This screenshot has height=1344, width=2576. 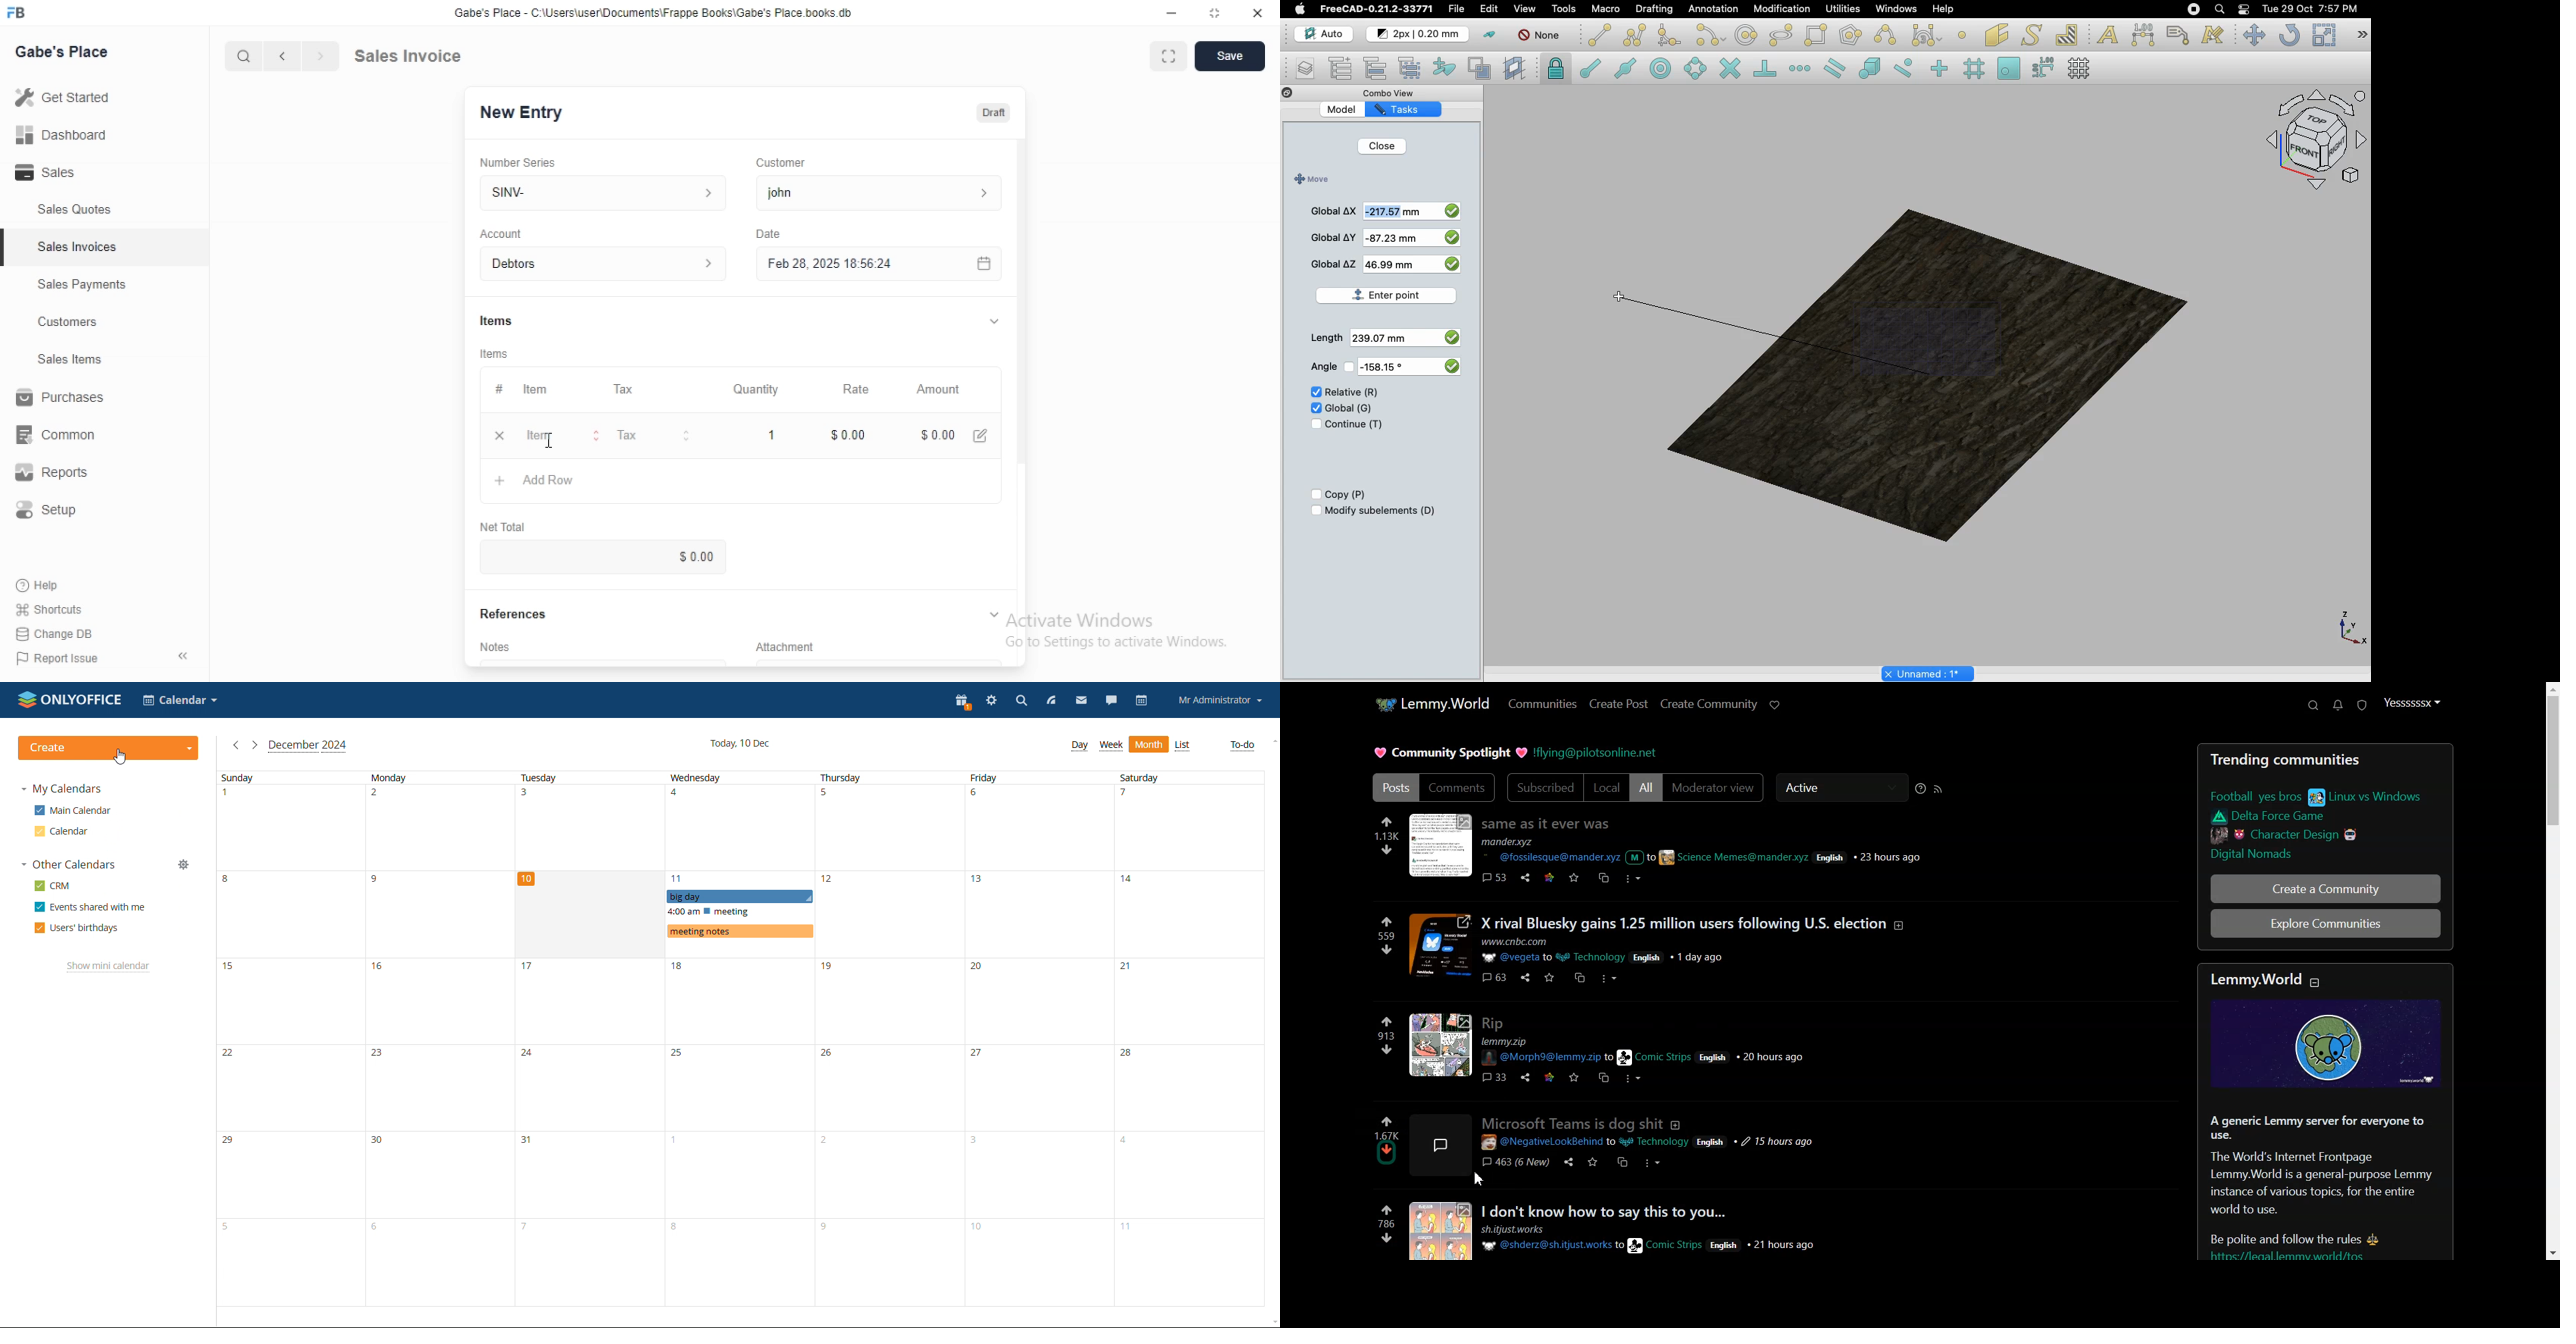 What do you see at coordinates (2259, 855) in the screenshot?
I see `link` at bounding box center [2259, 855].